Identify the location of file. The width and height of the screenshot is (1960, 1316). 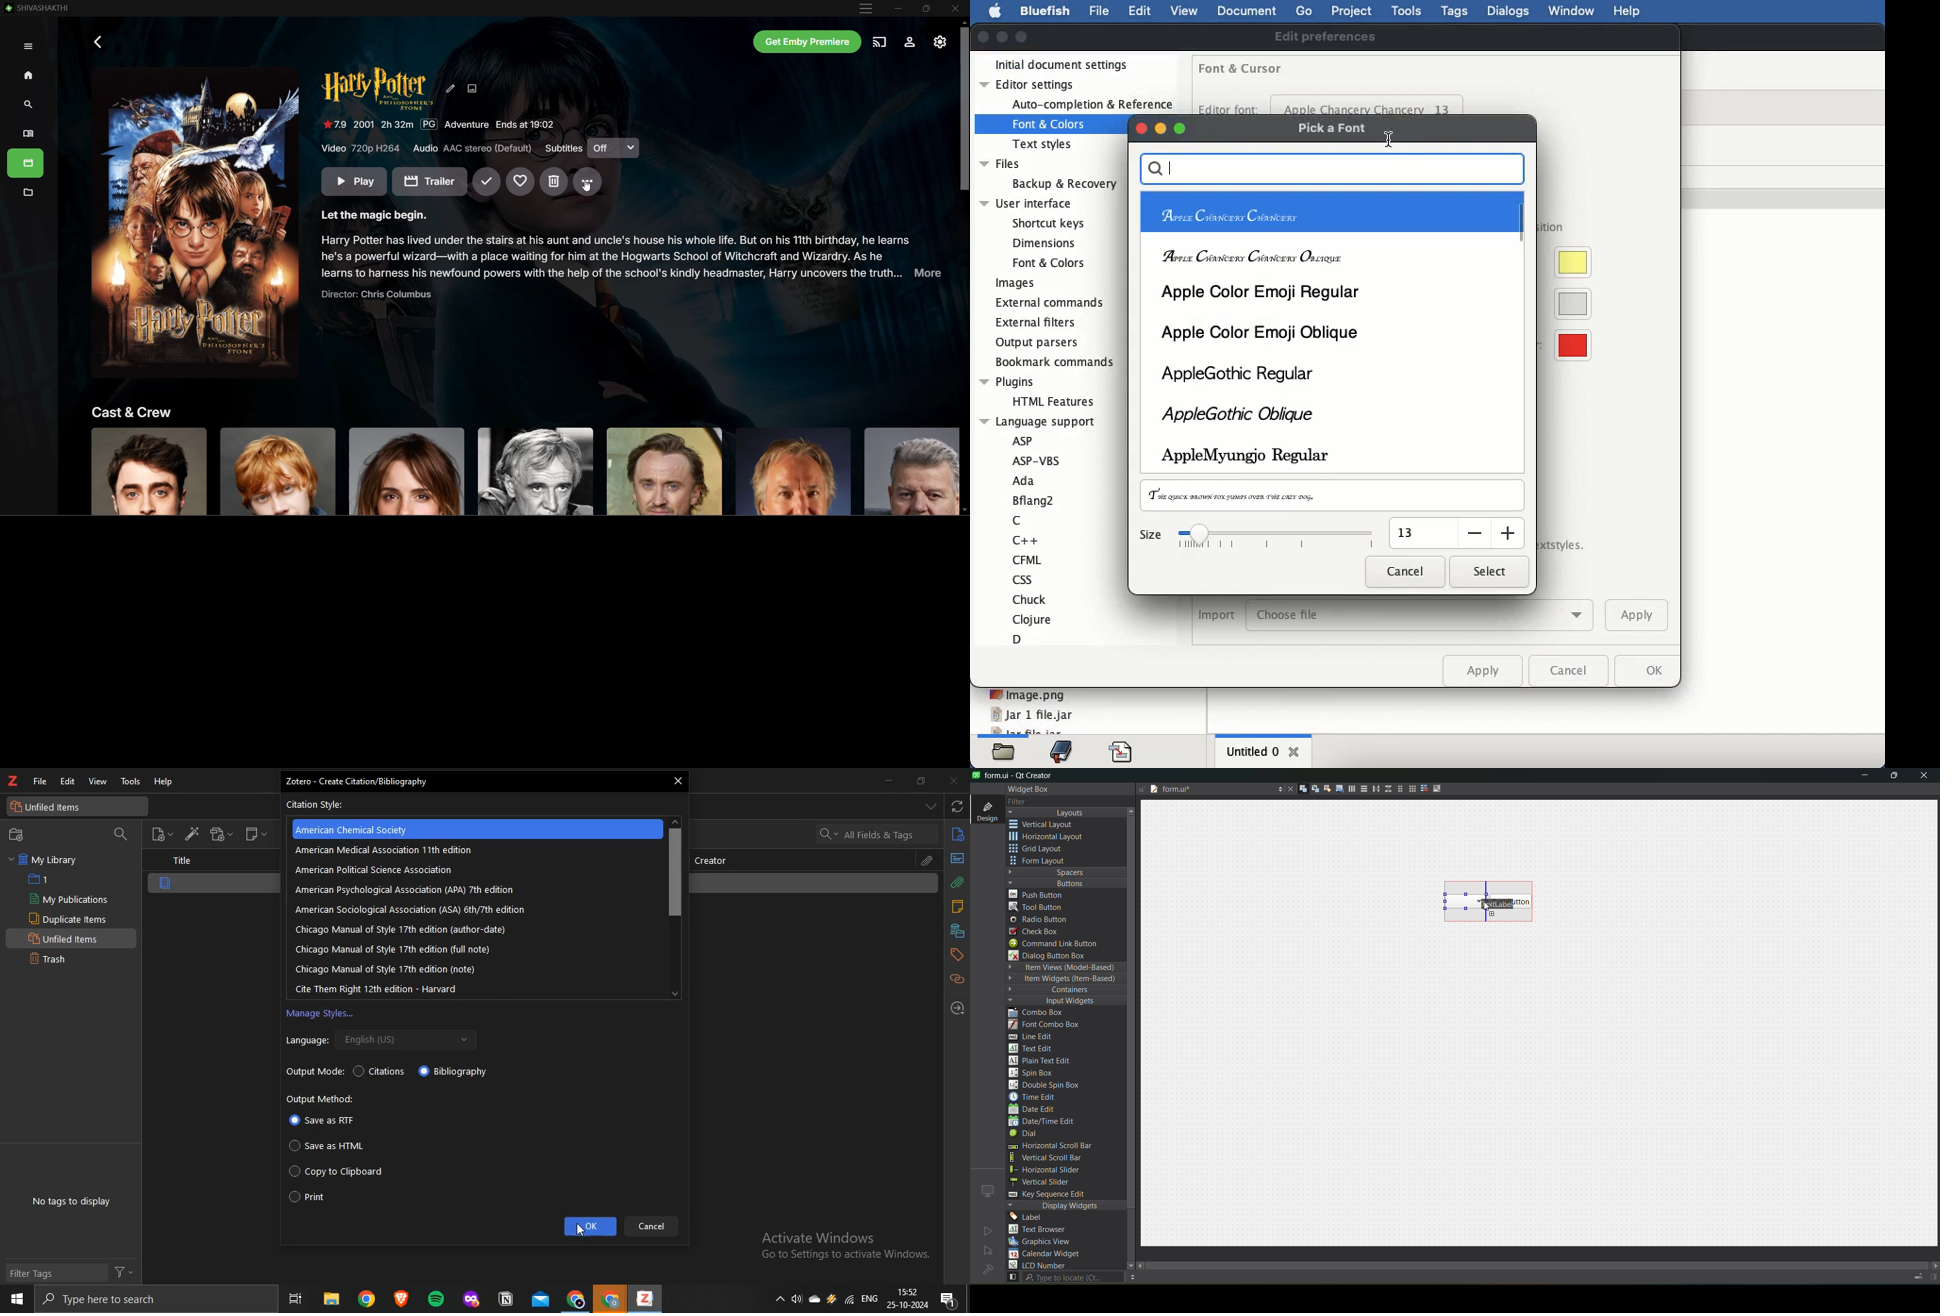
(1098, 10).